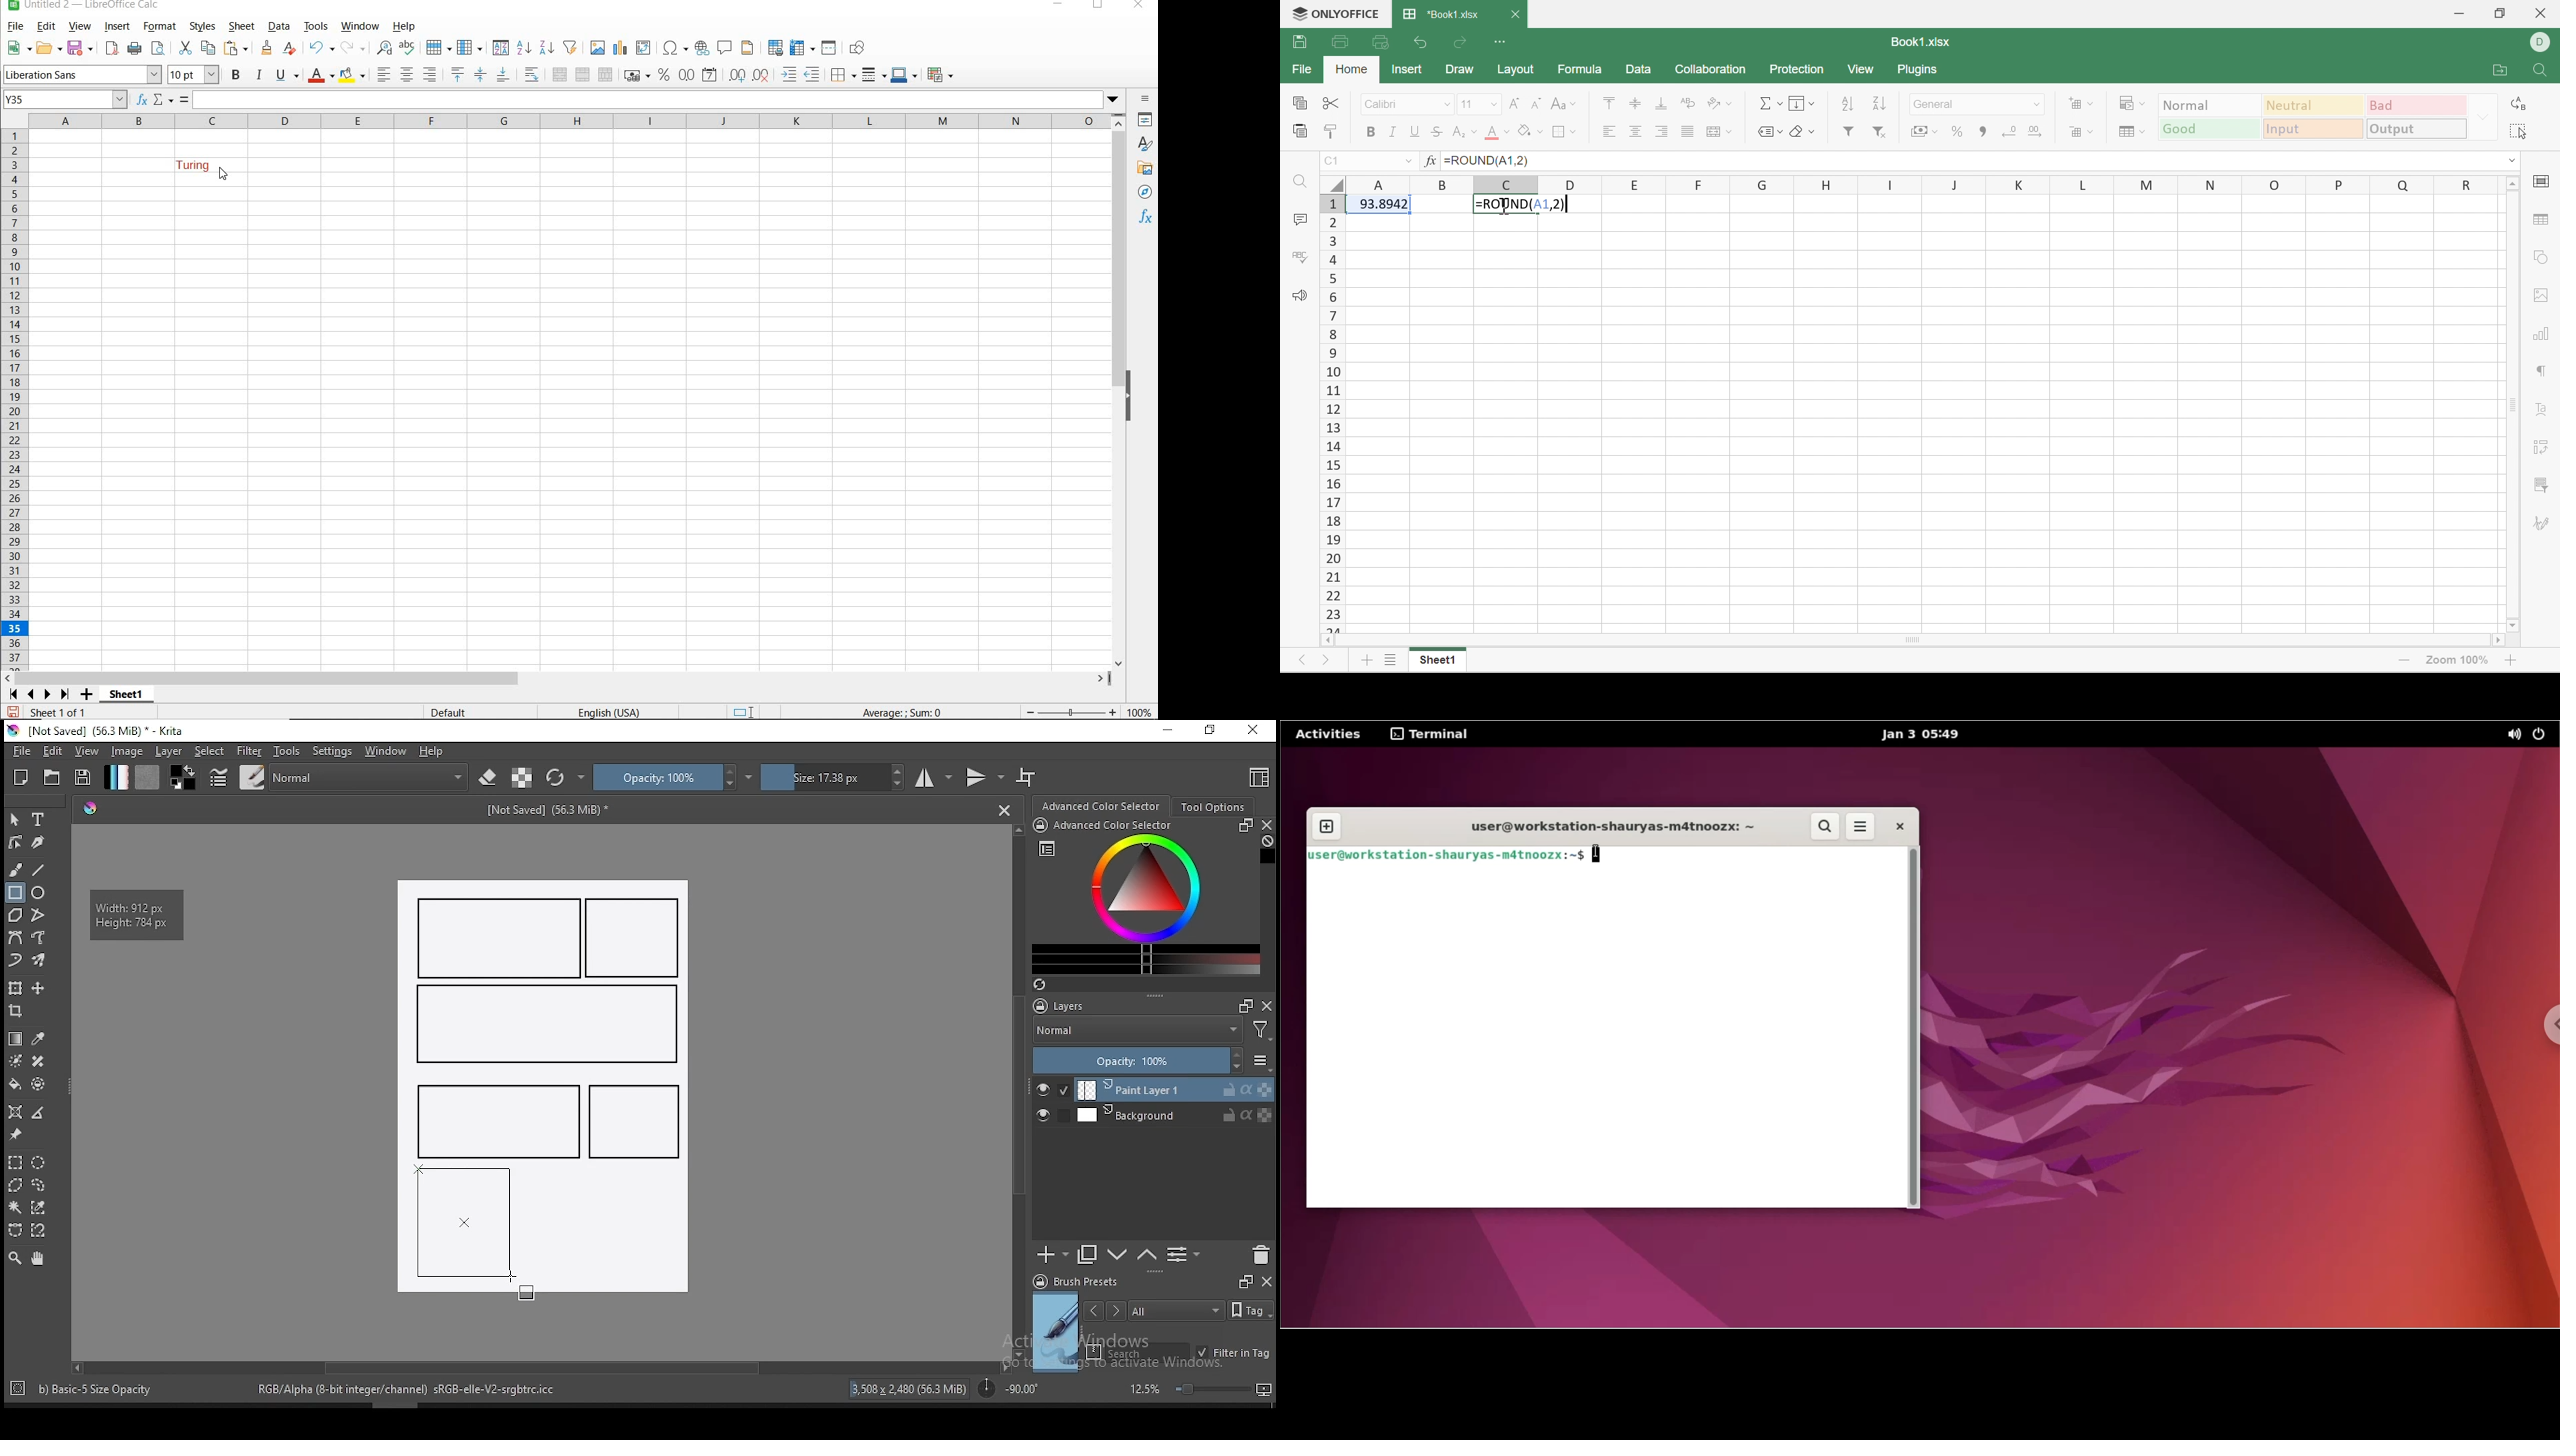 Image resolution: width=2576 pixels, height=1456 pixels. What do you see at coordinates (2129, 131) in the screenshot?
I see `Format table as template` at bounding box center [2129, 131].